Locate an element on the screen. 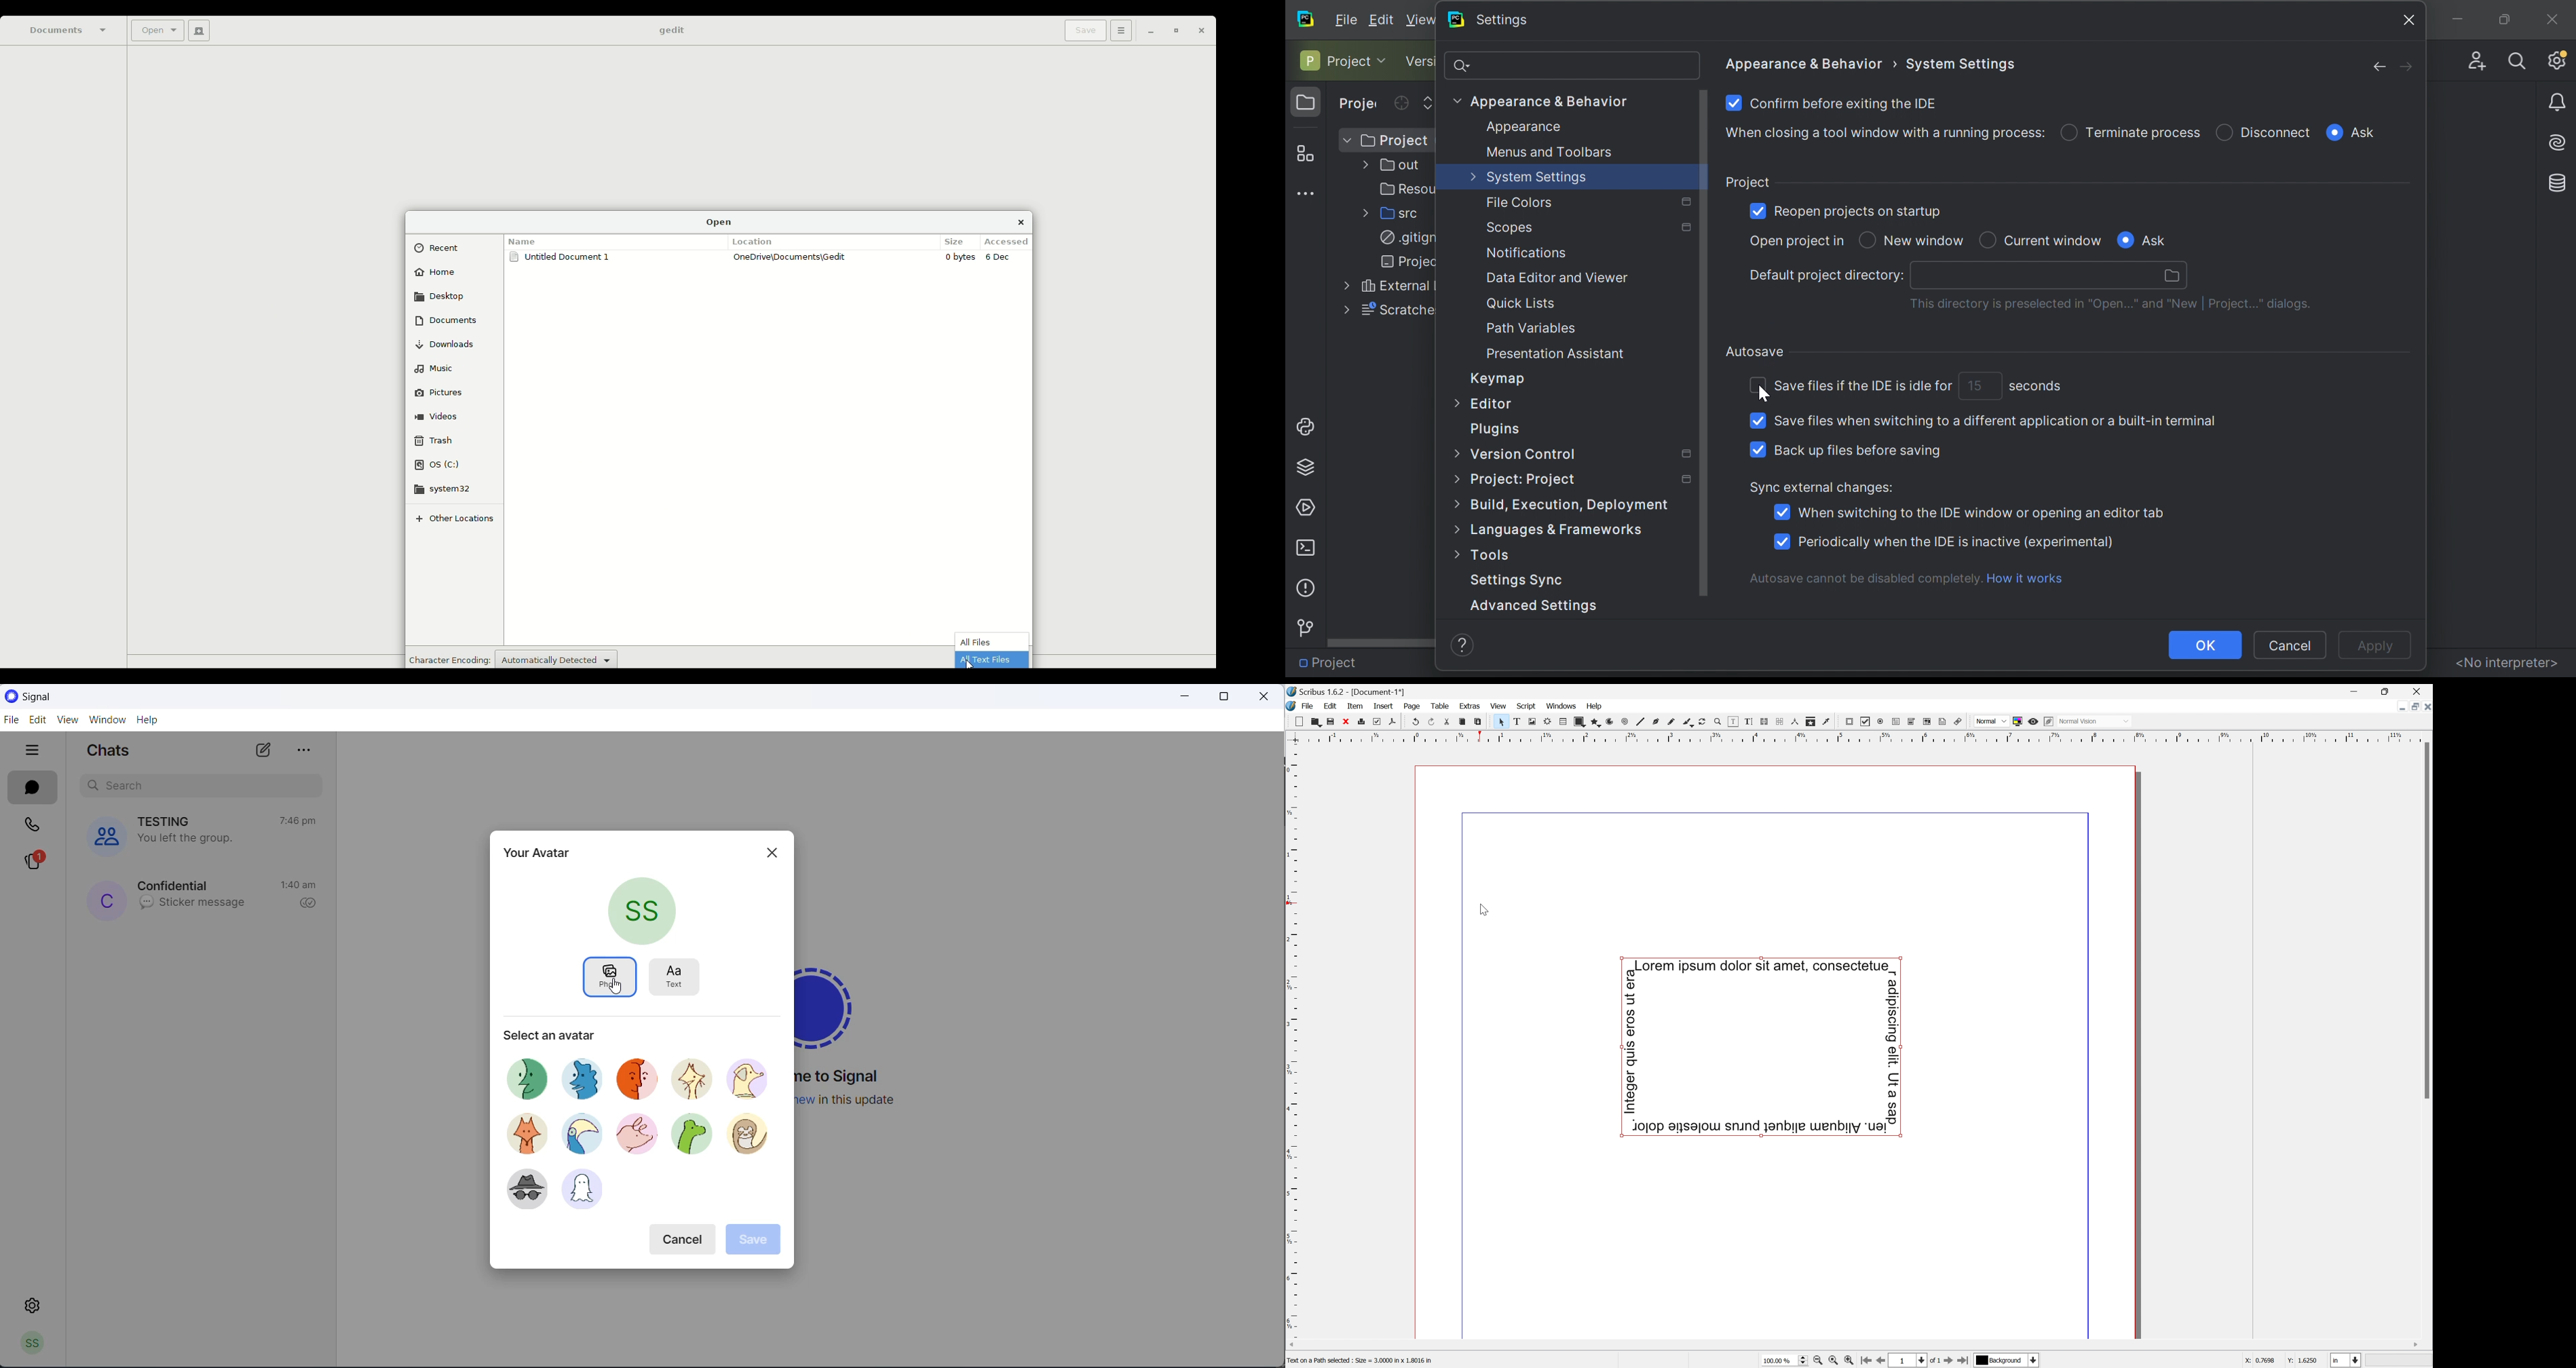 This screenshot has width=2576, height=1372. cancel is located at coordinates (685, 1237).